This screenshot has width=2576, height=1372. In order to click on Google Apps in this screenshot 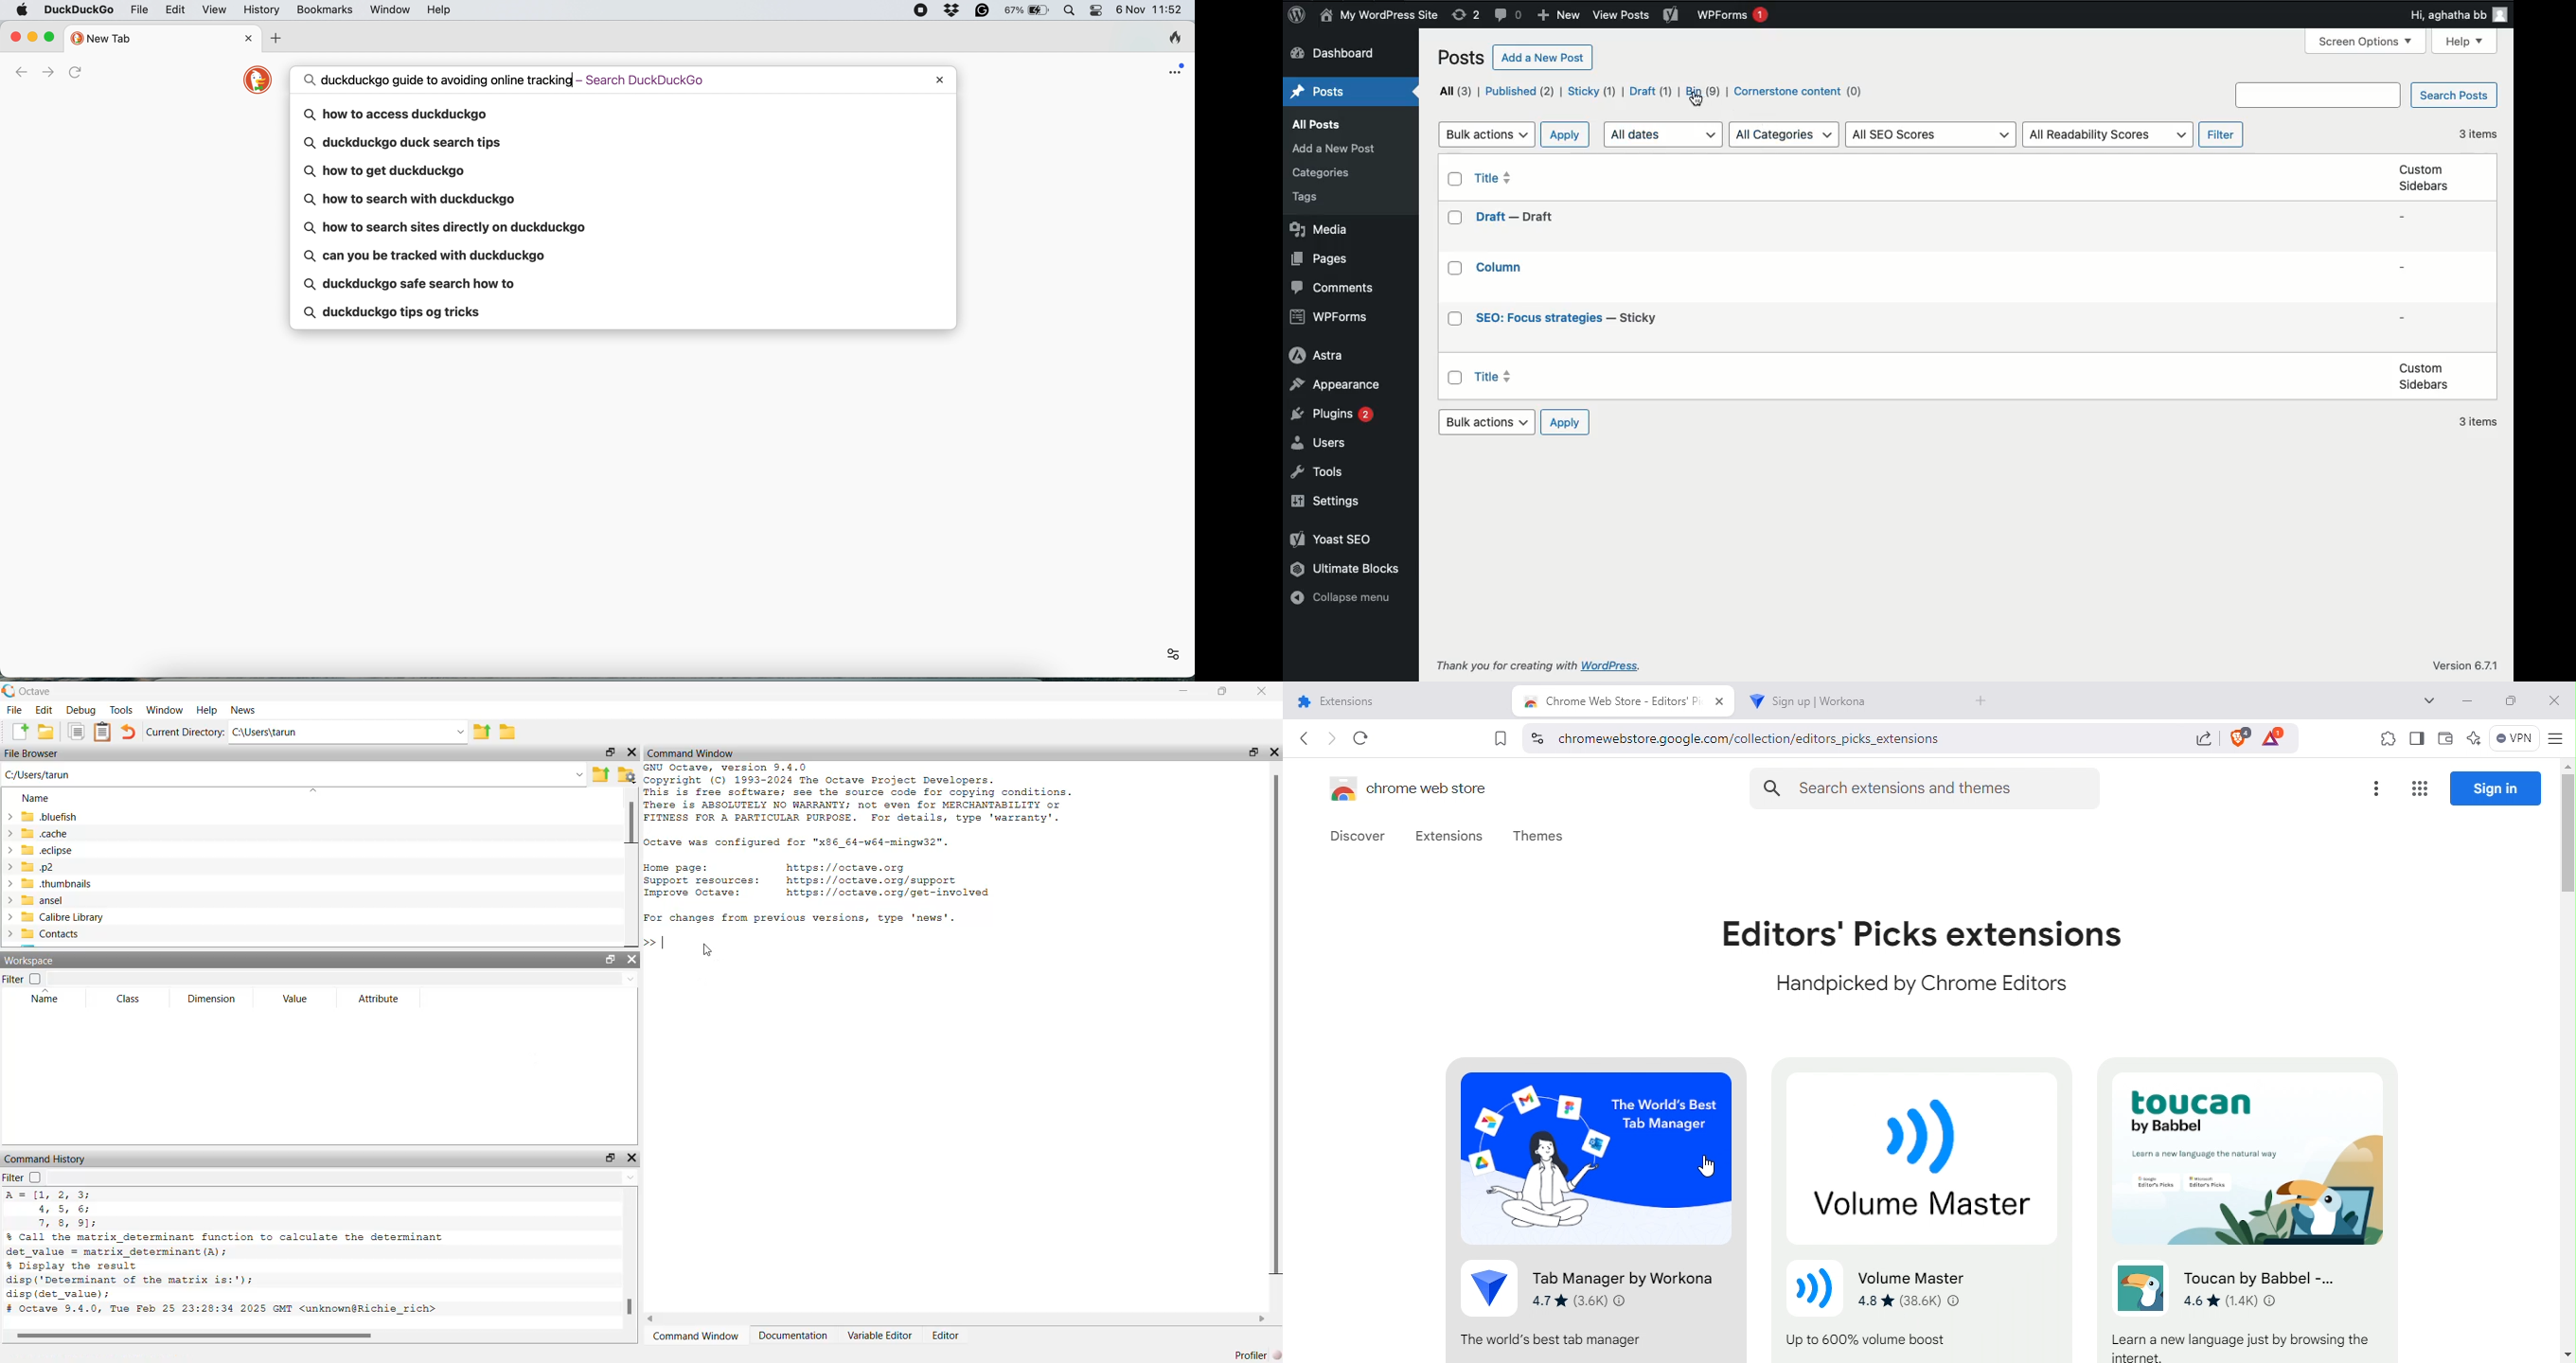, I will do `click(2418, 789)`.